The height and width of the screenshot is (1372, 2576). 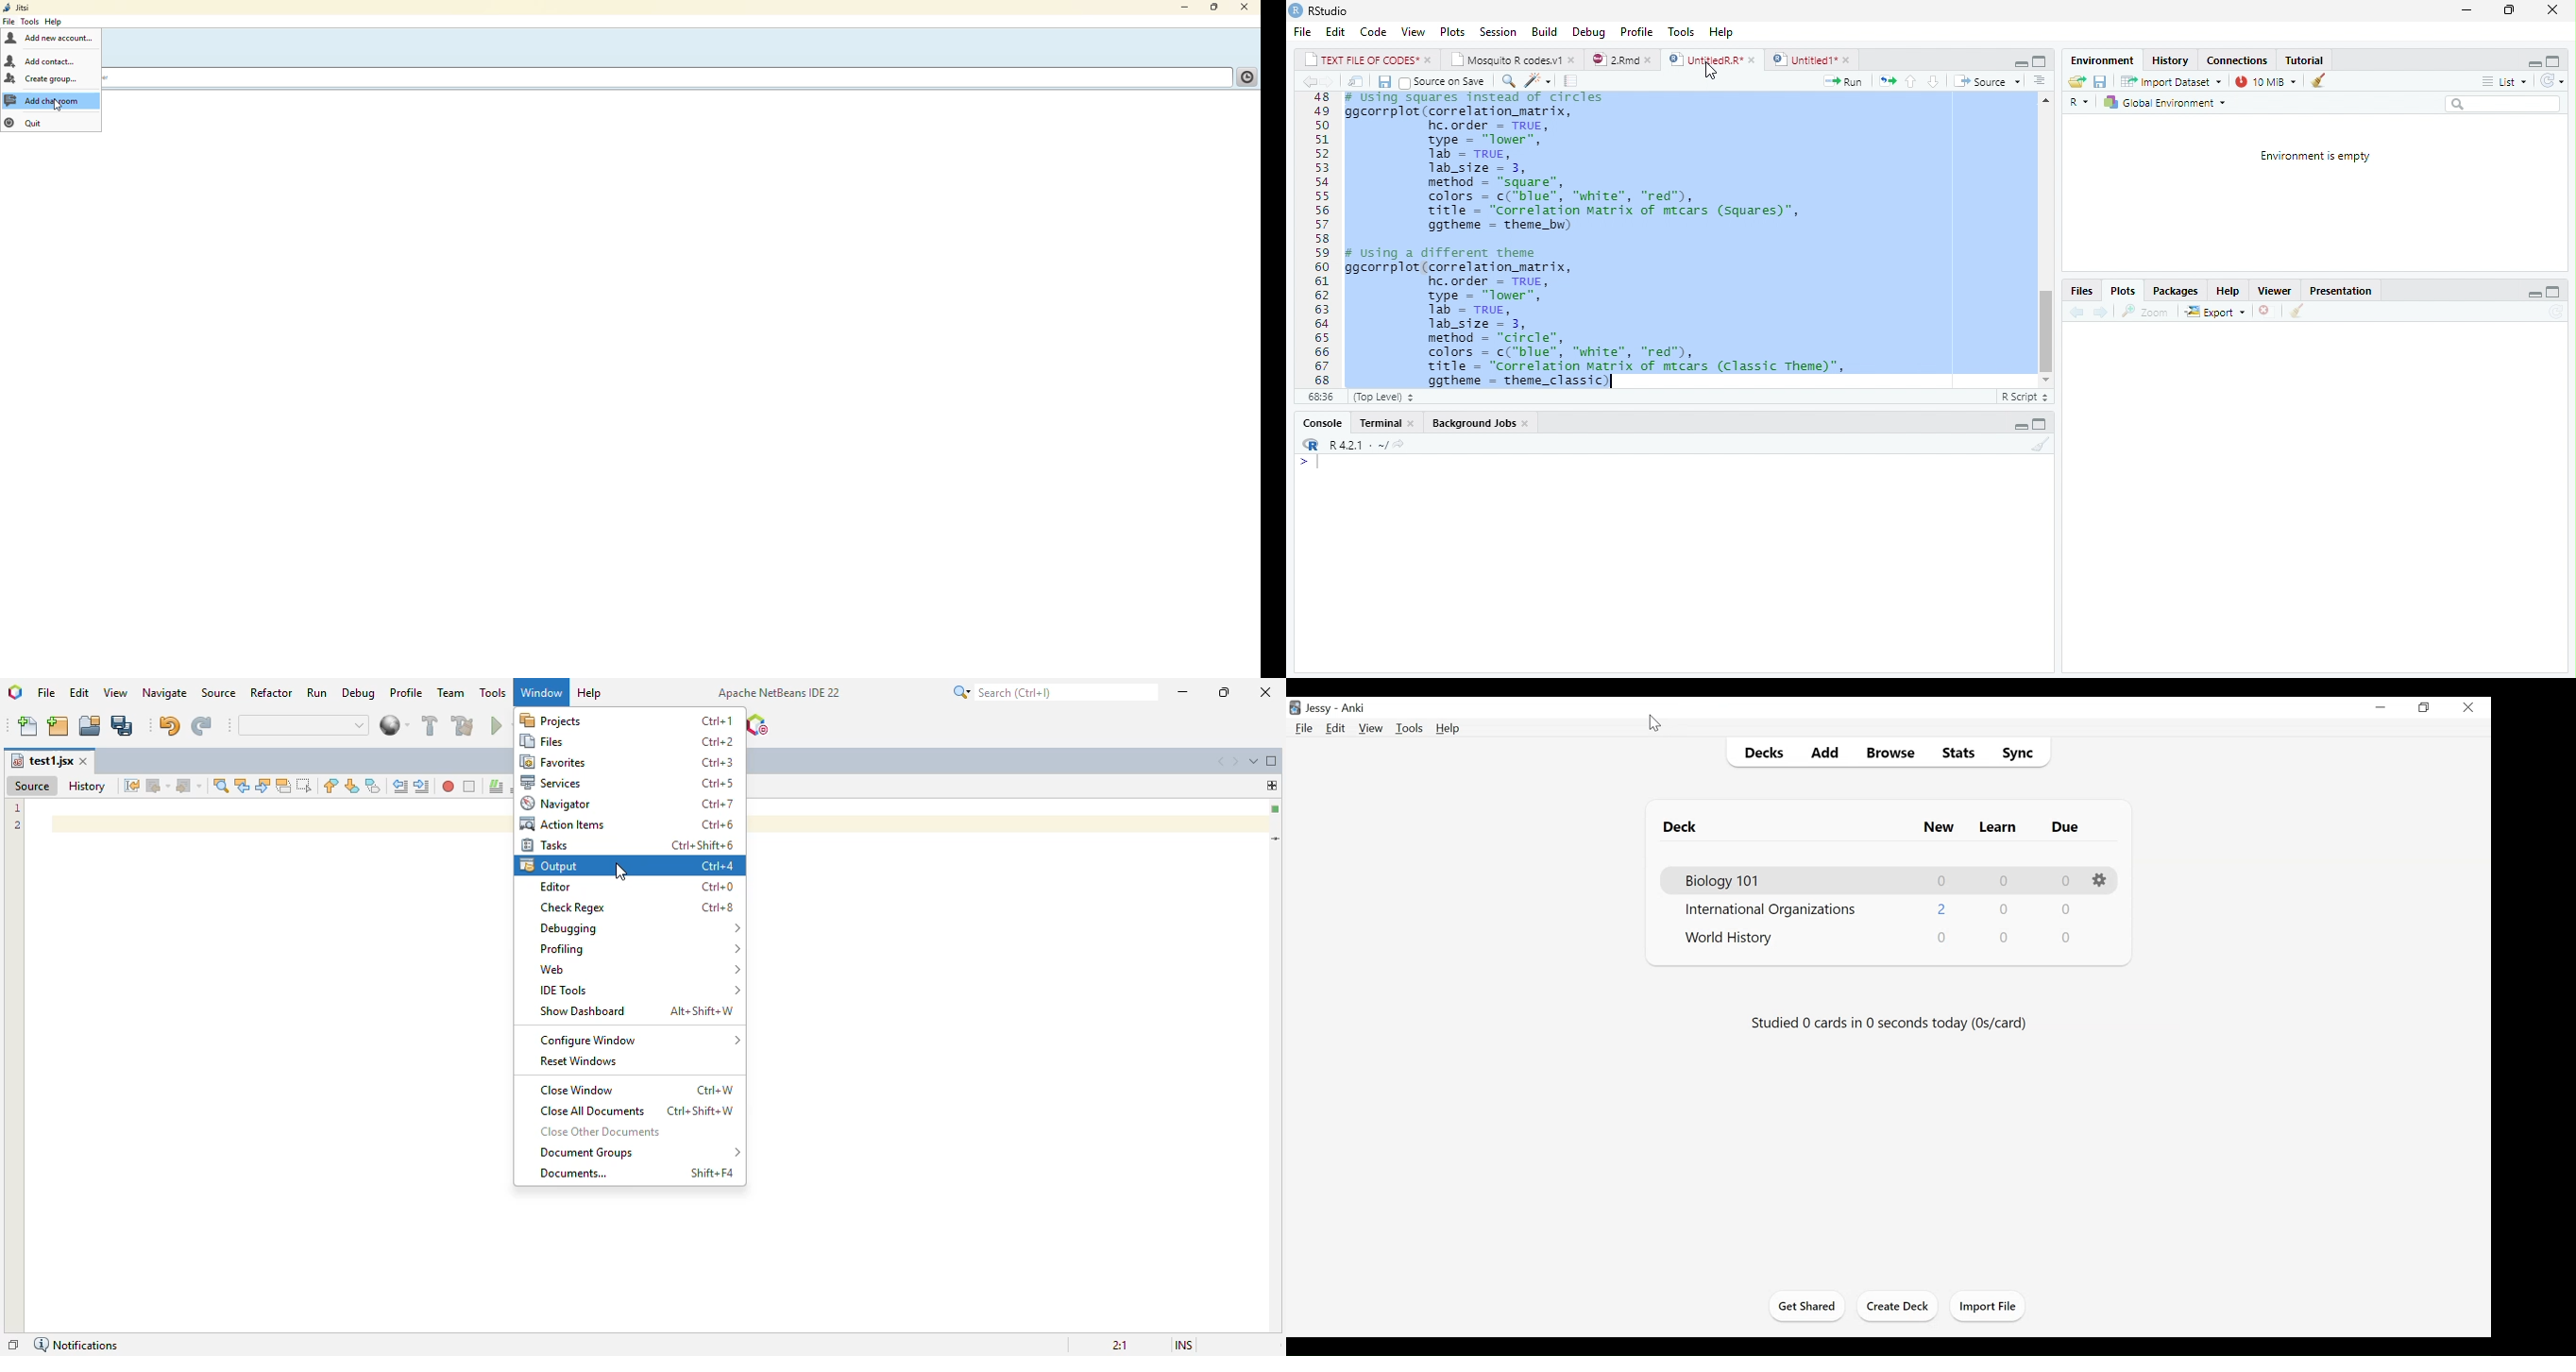 I want to click on Due Card, so click(x=2066, y=827).